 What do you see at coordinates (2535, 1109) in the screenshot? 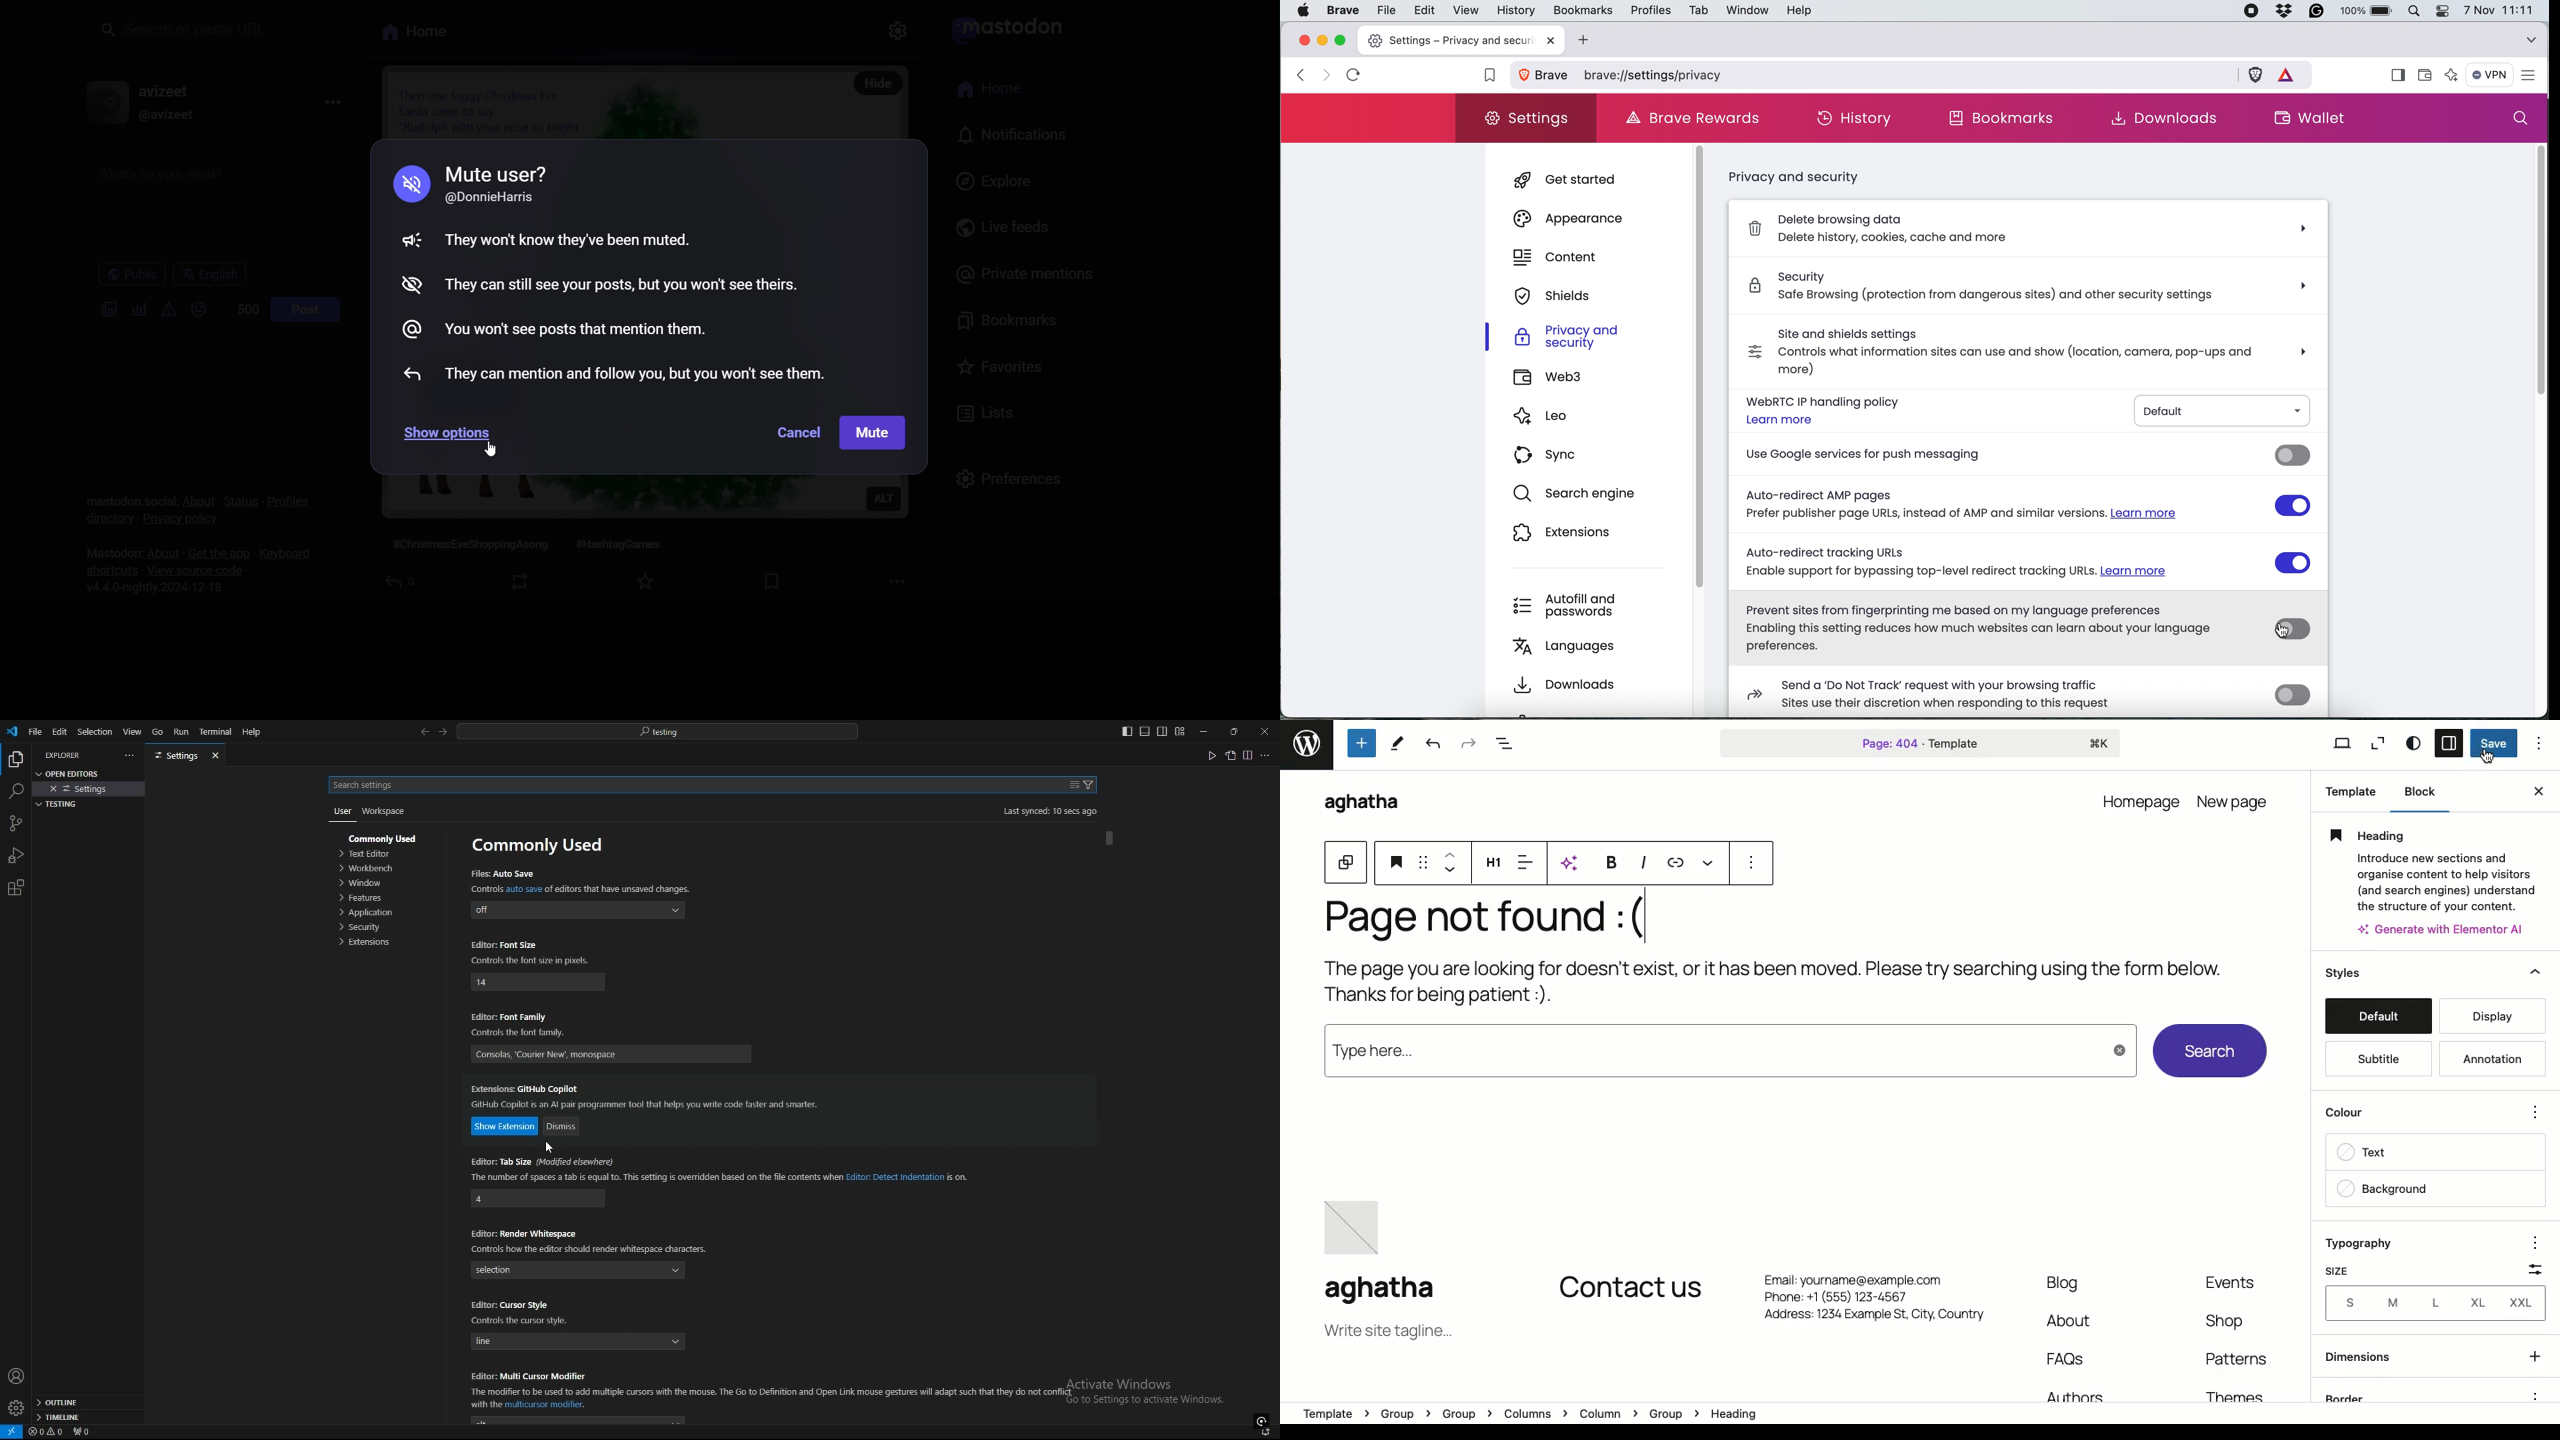
I see `options` at bounding box center [2535, 1109].